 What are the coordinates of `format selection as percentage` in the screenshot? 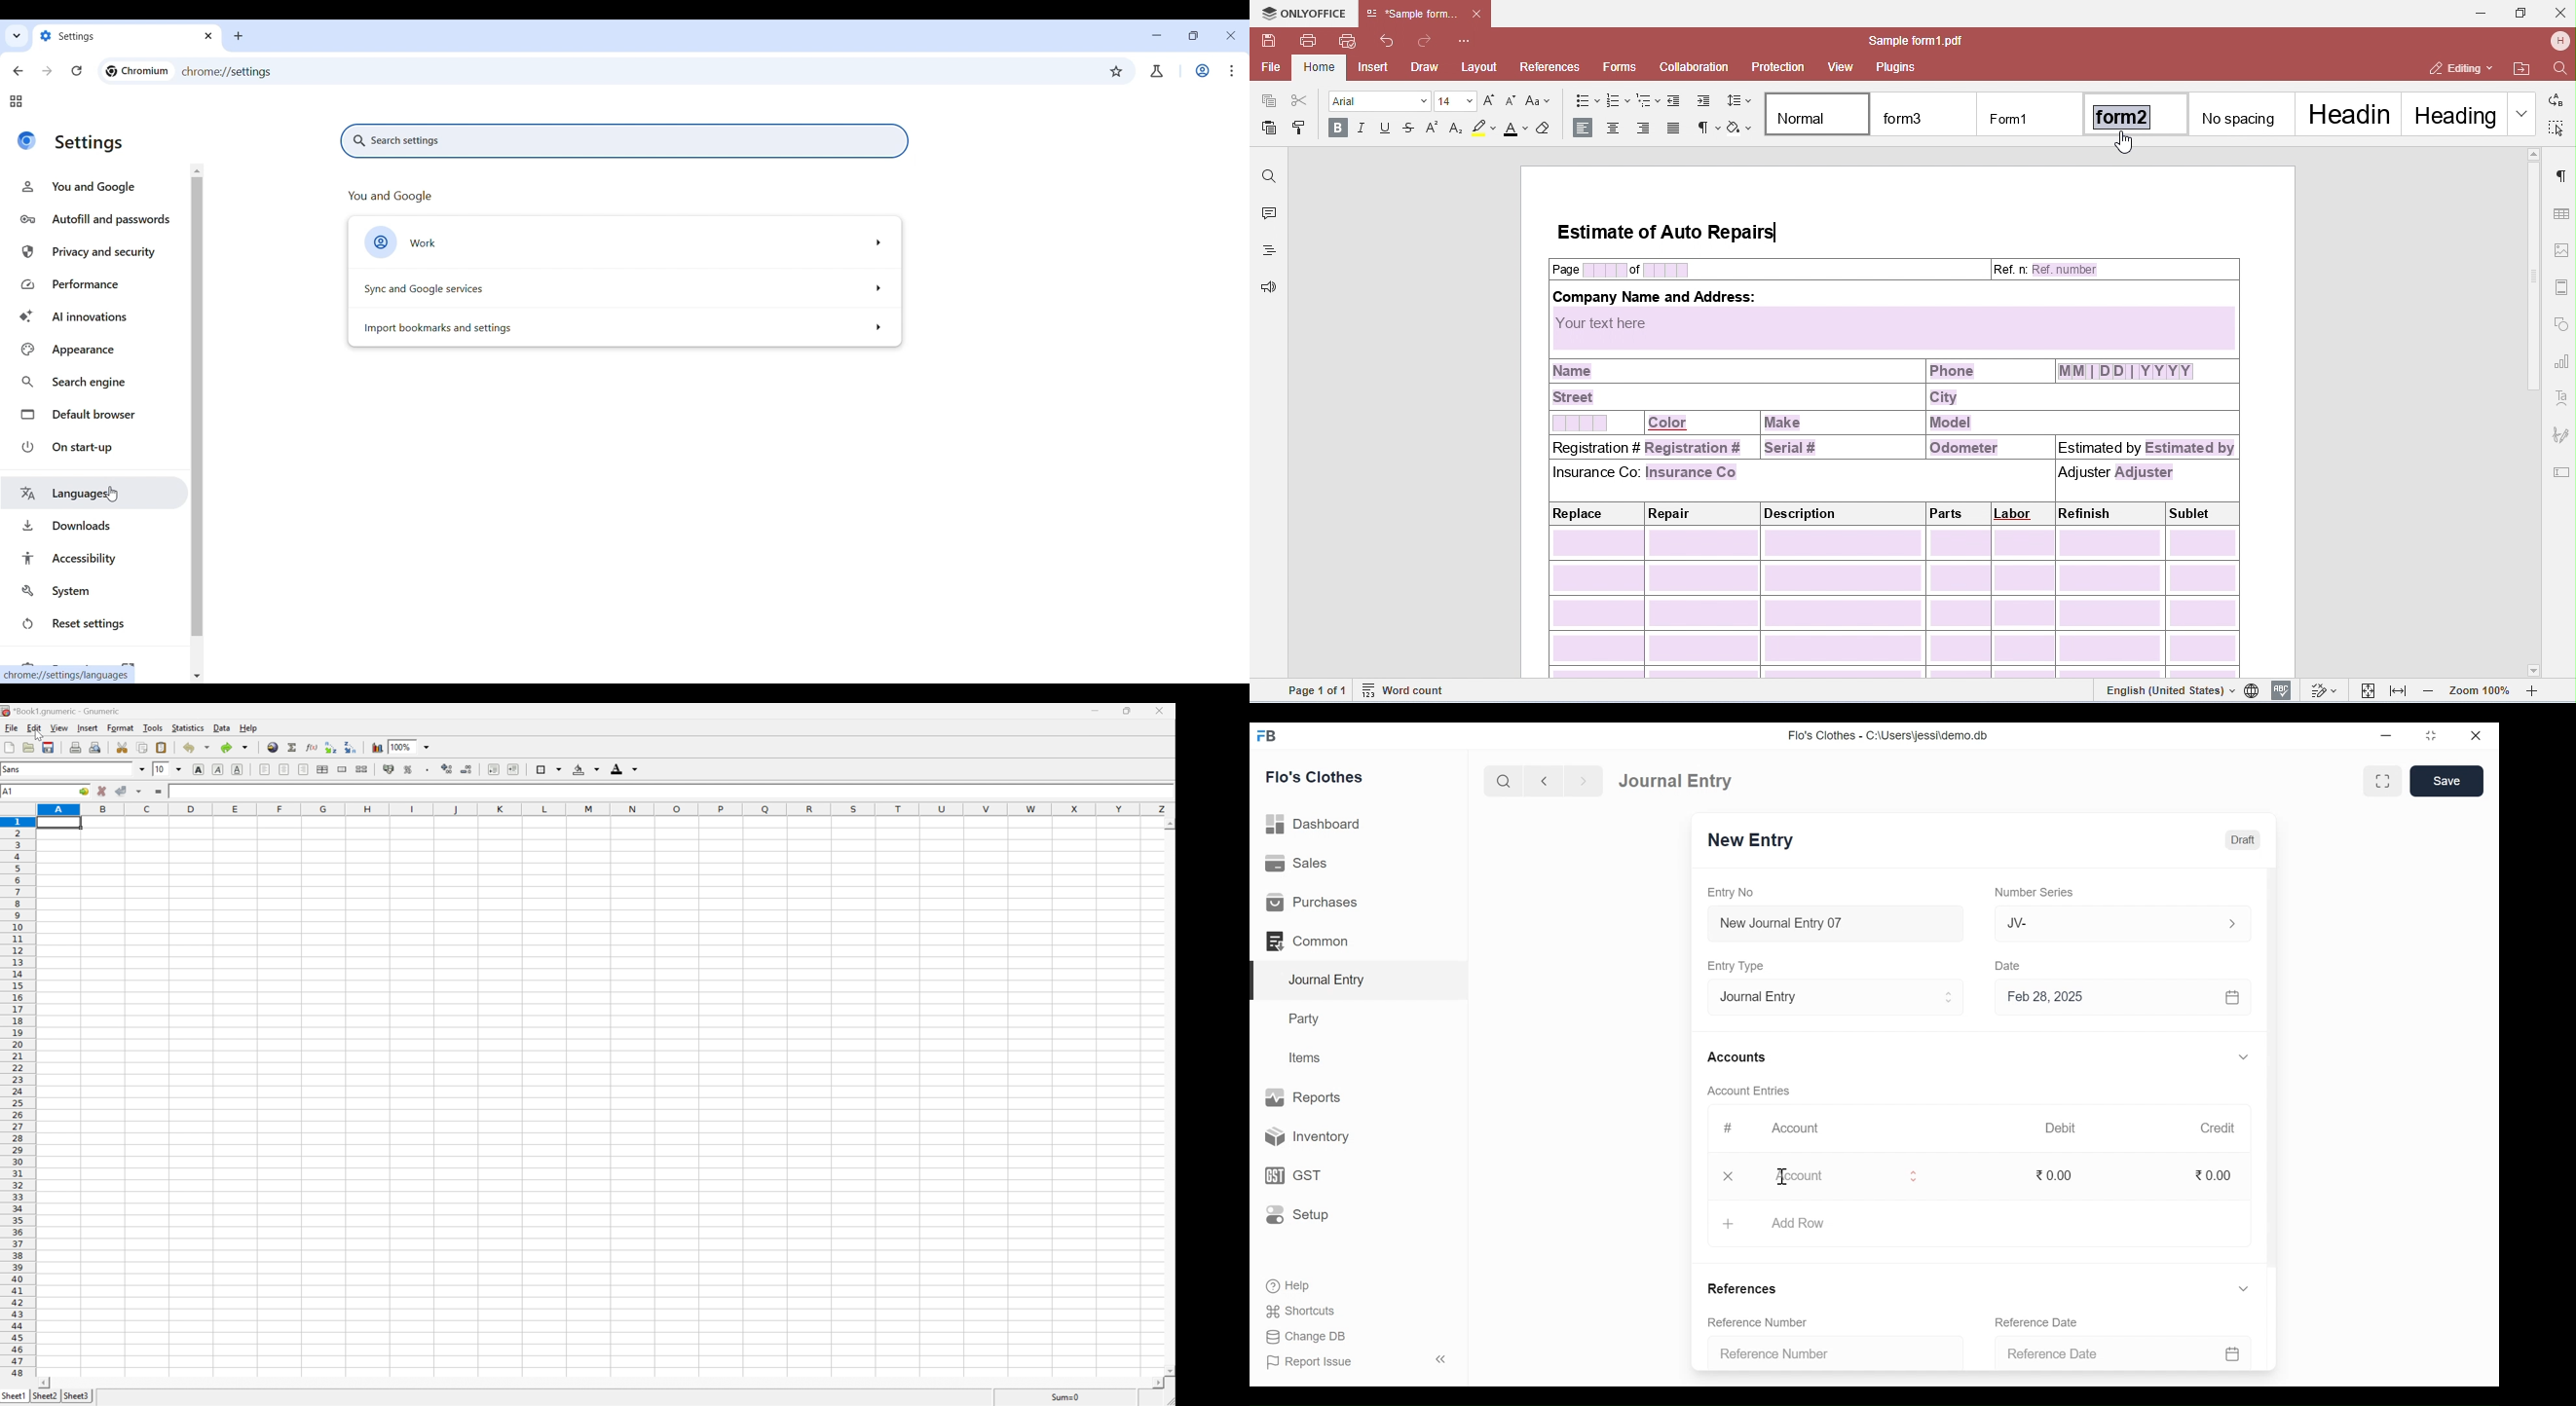 It's located at (410, 769).